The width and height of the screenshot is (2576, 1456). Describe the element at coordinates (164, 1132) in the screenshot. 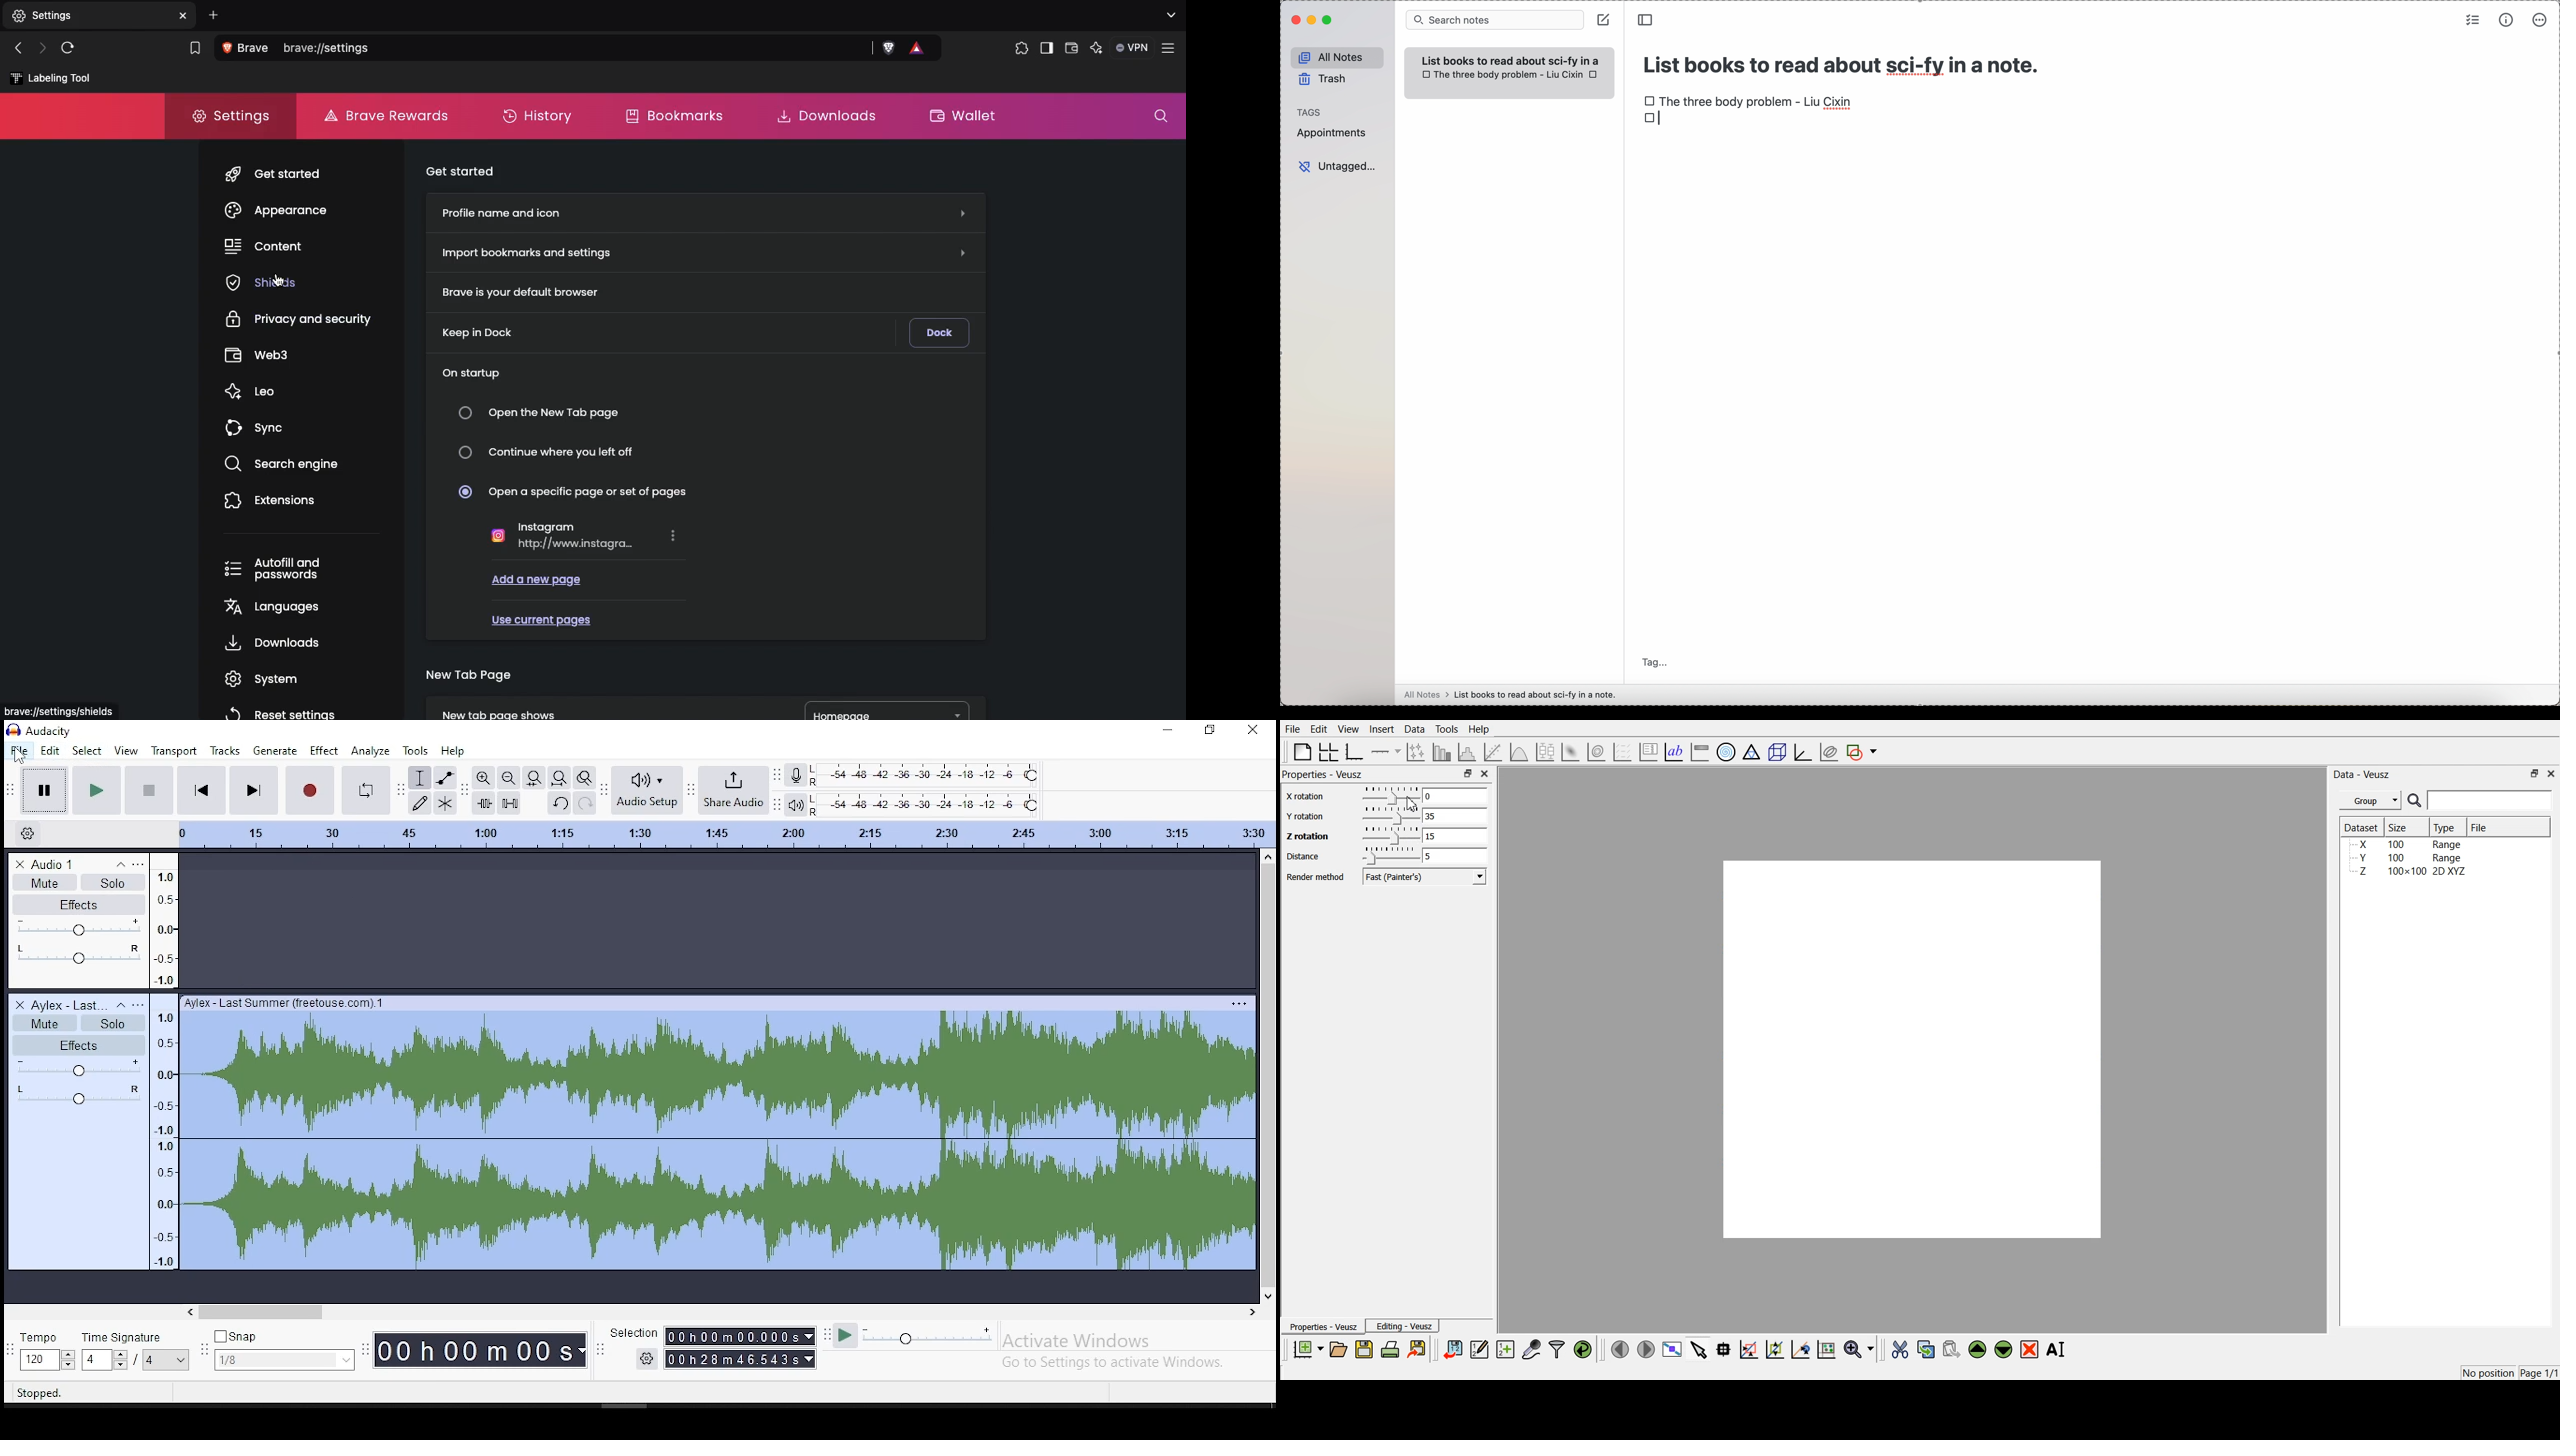

I see `frequency` at that location.